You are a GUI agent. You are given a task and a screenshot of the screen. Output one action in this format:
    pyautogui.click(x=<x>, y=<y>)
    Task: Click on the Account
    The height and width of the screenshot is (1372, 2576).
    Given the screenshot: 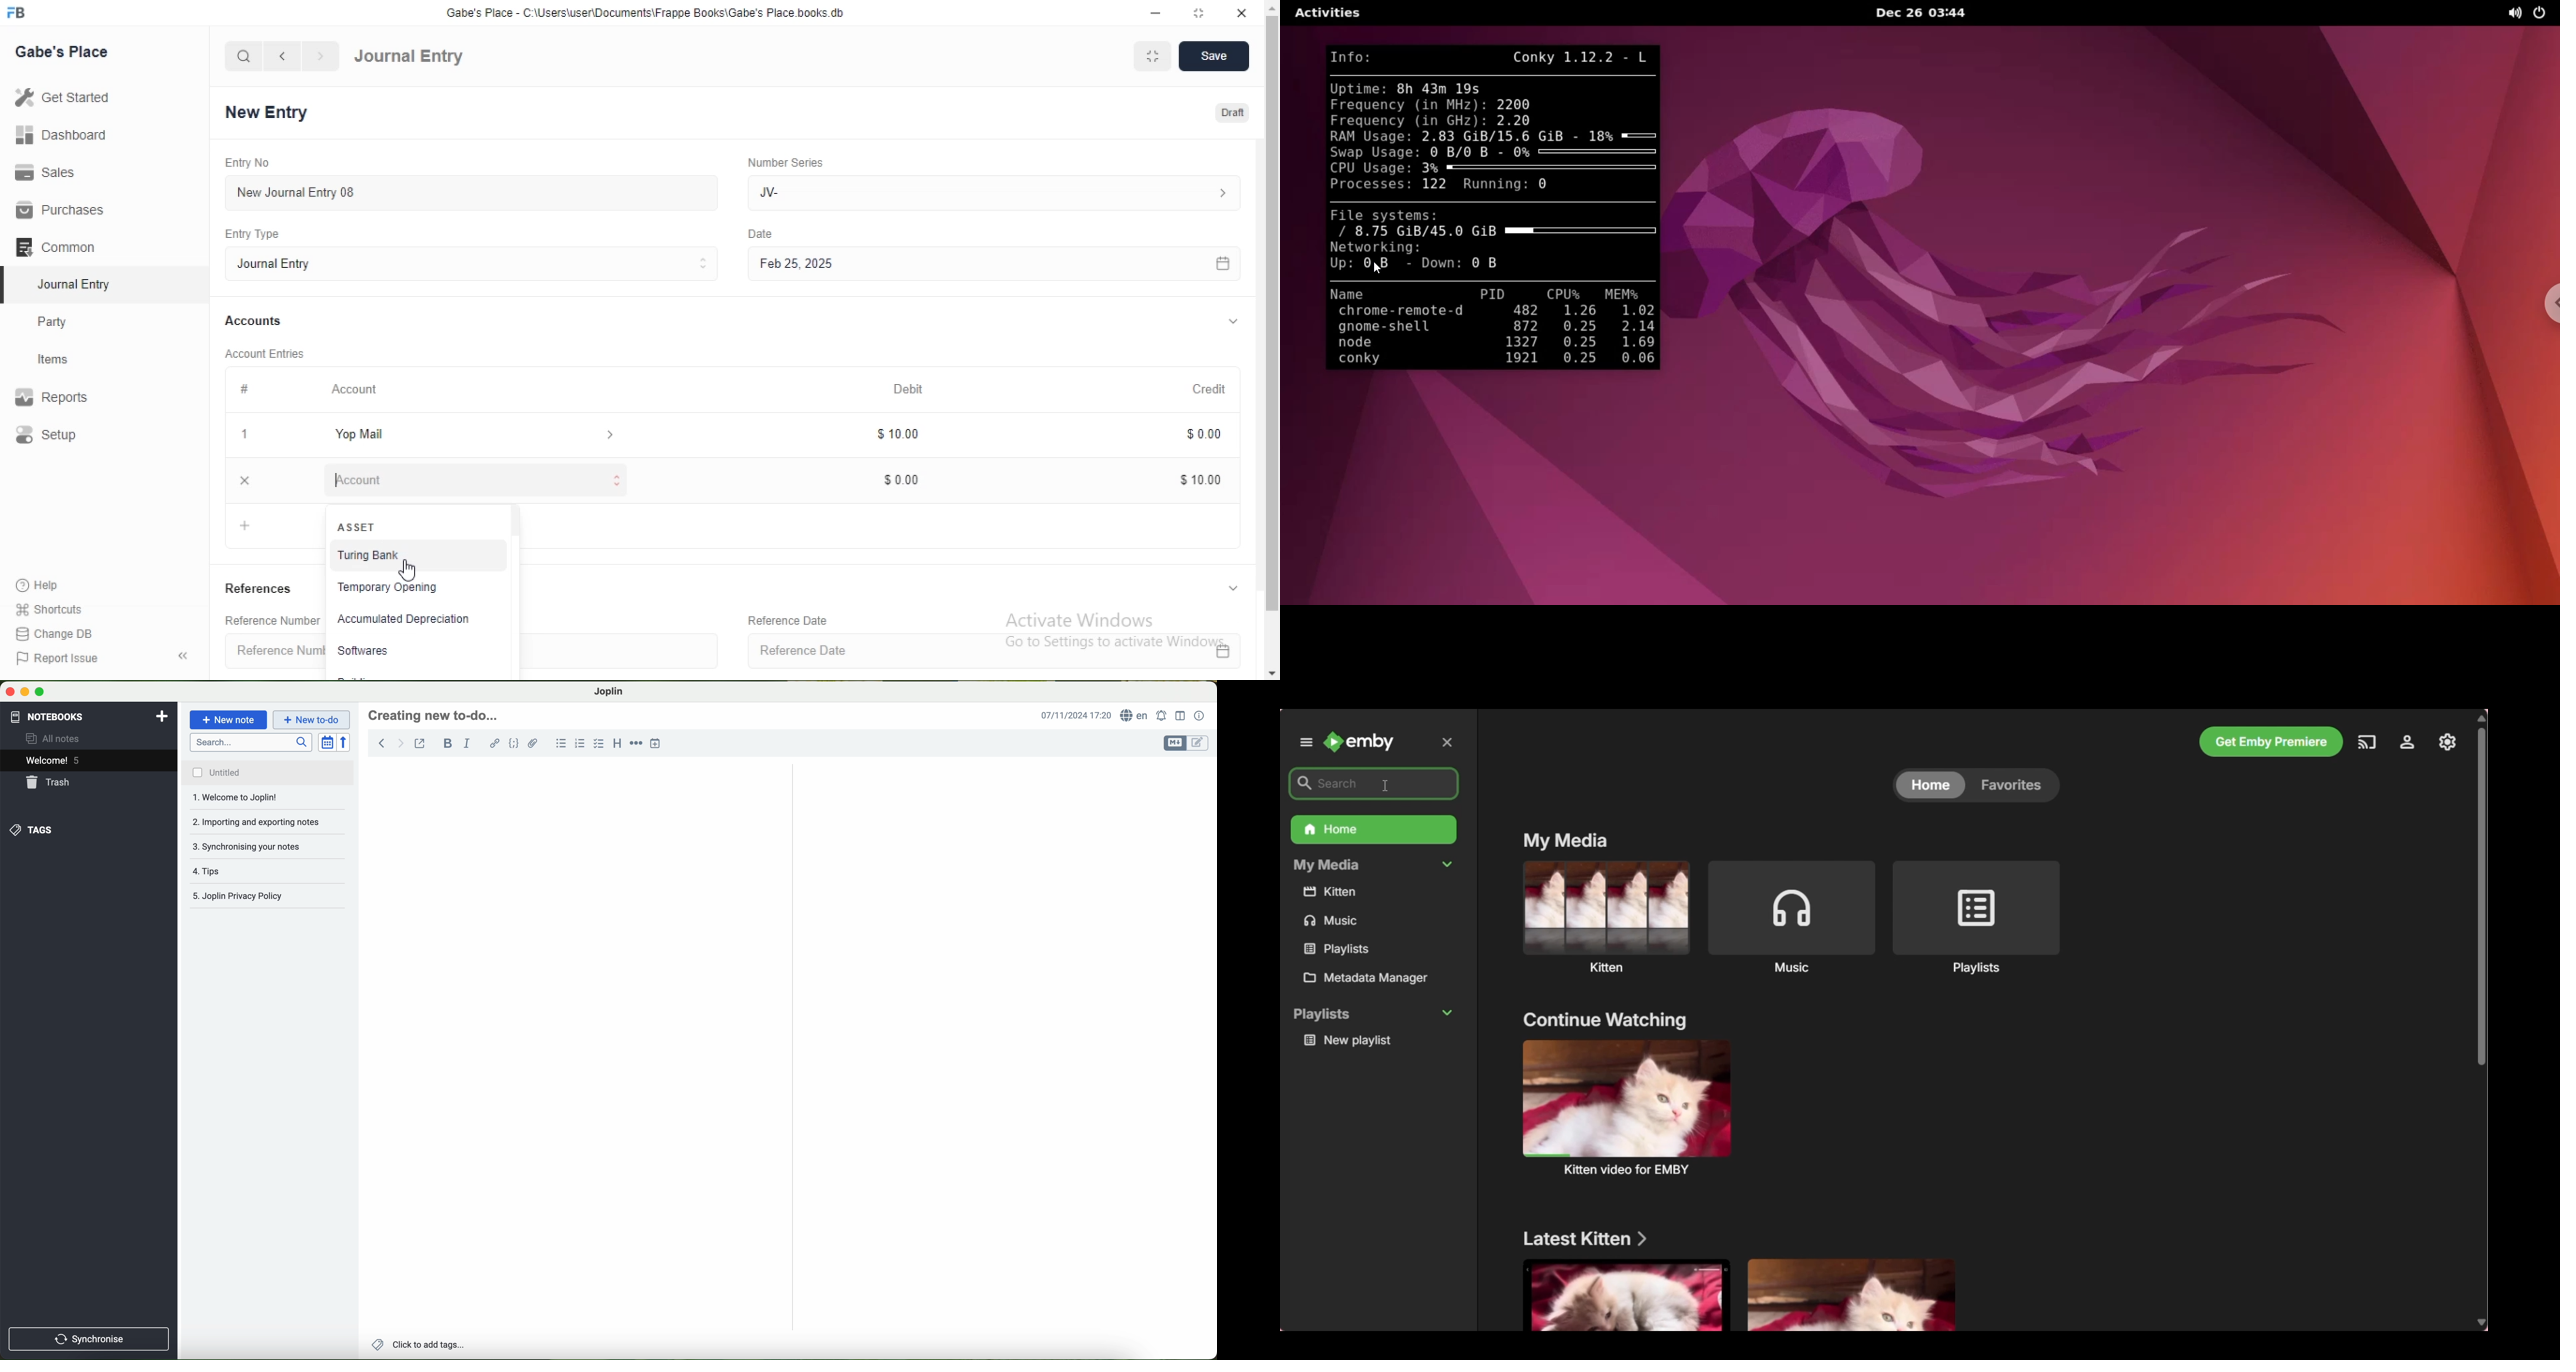 What is the action you would take?
    pyautogui.click(x=478, y=481)
    